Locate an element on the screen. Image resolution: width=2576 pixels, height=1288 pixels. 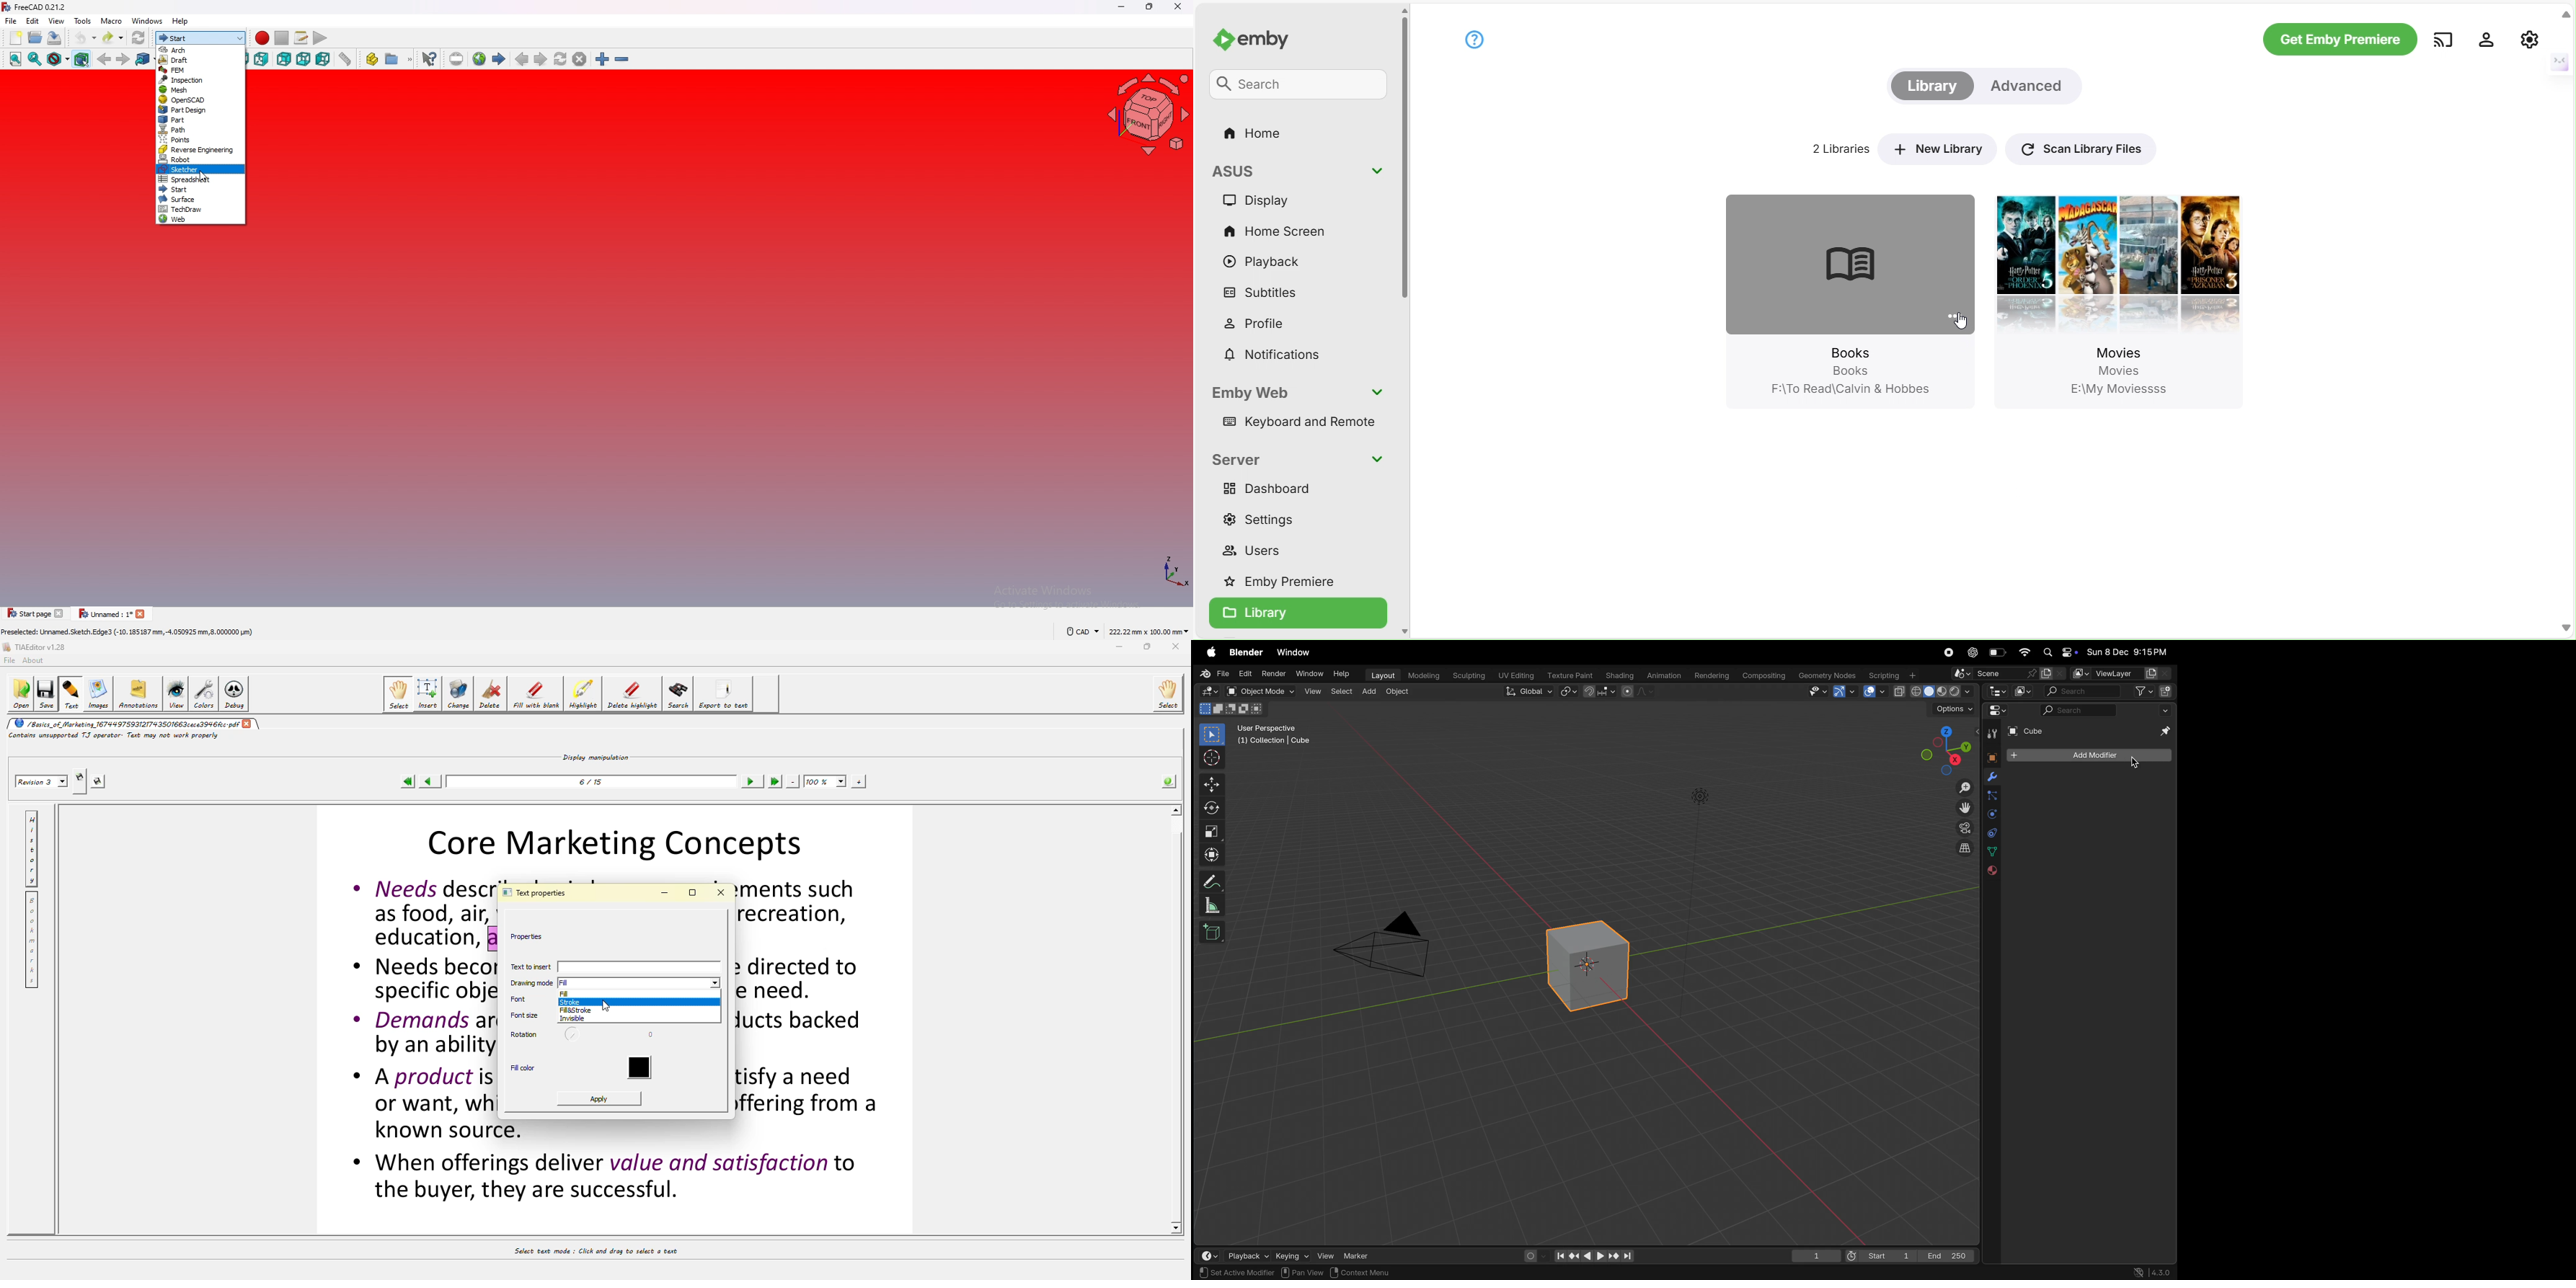
view is located at coordinates (1324, 1255).